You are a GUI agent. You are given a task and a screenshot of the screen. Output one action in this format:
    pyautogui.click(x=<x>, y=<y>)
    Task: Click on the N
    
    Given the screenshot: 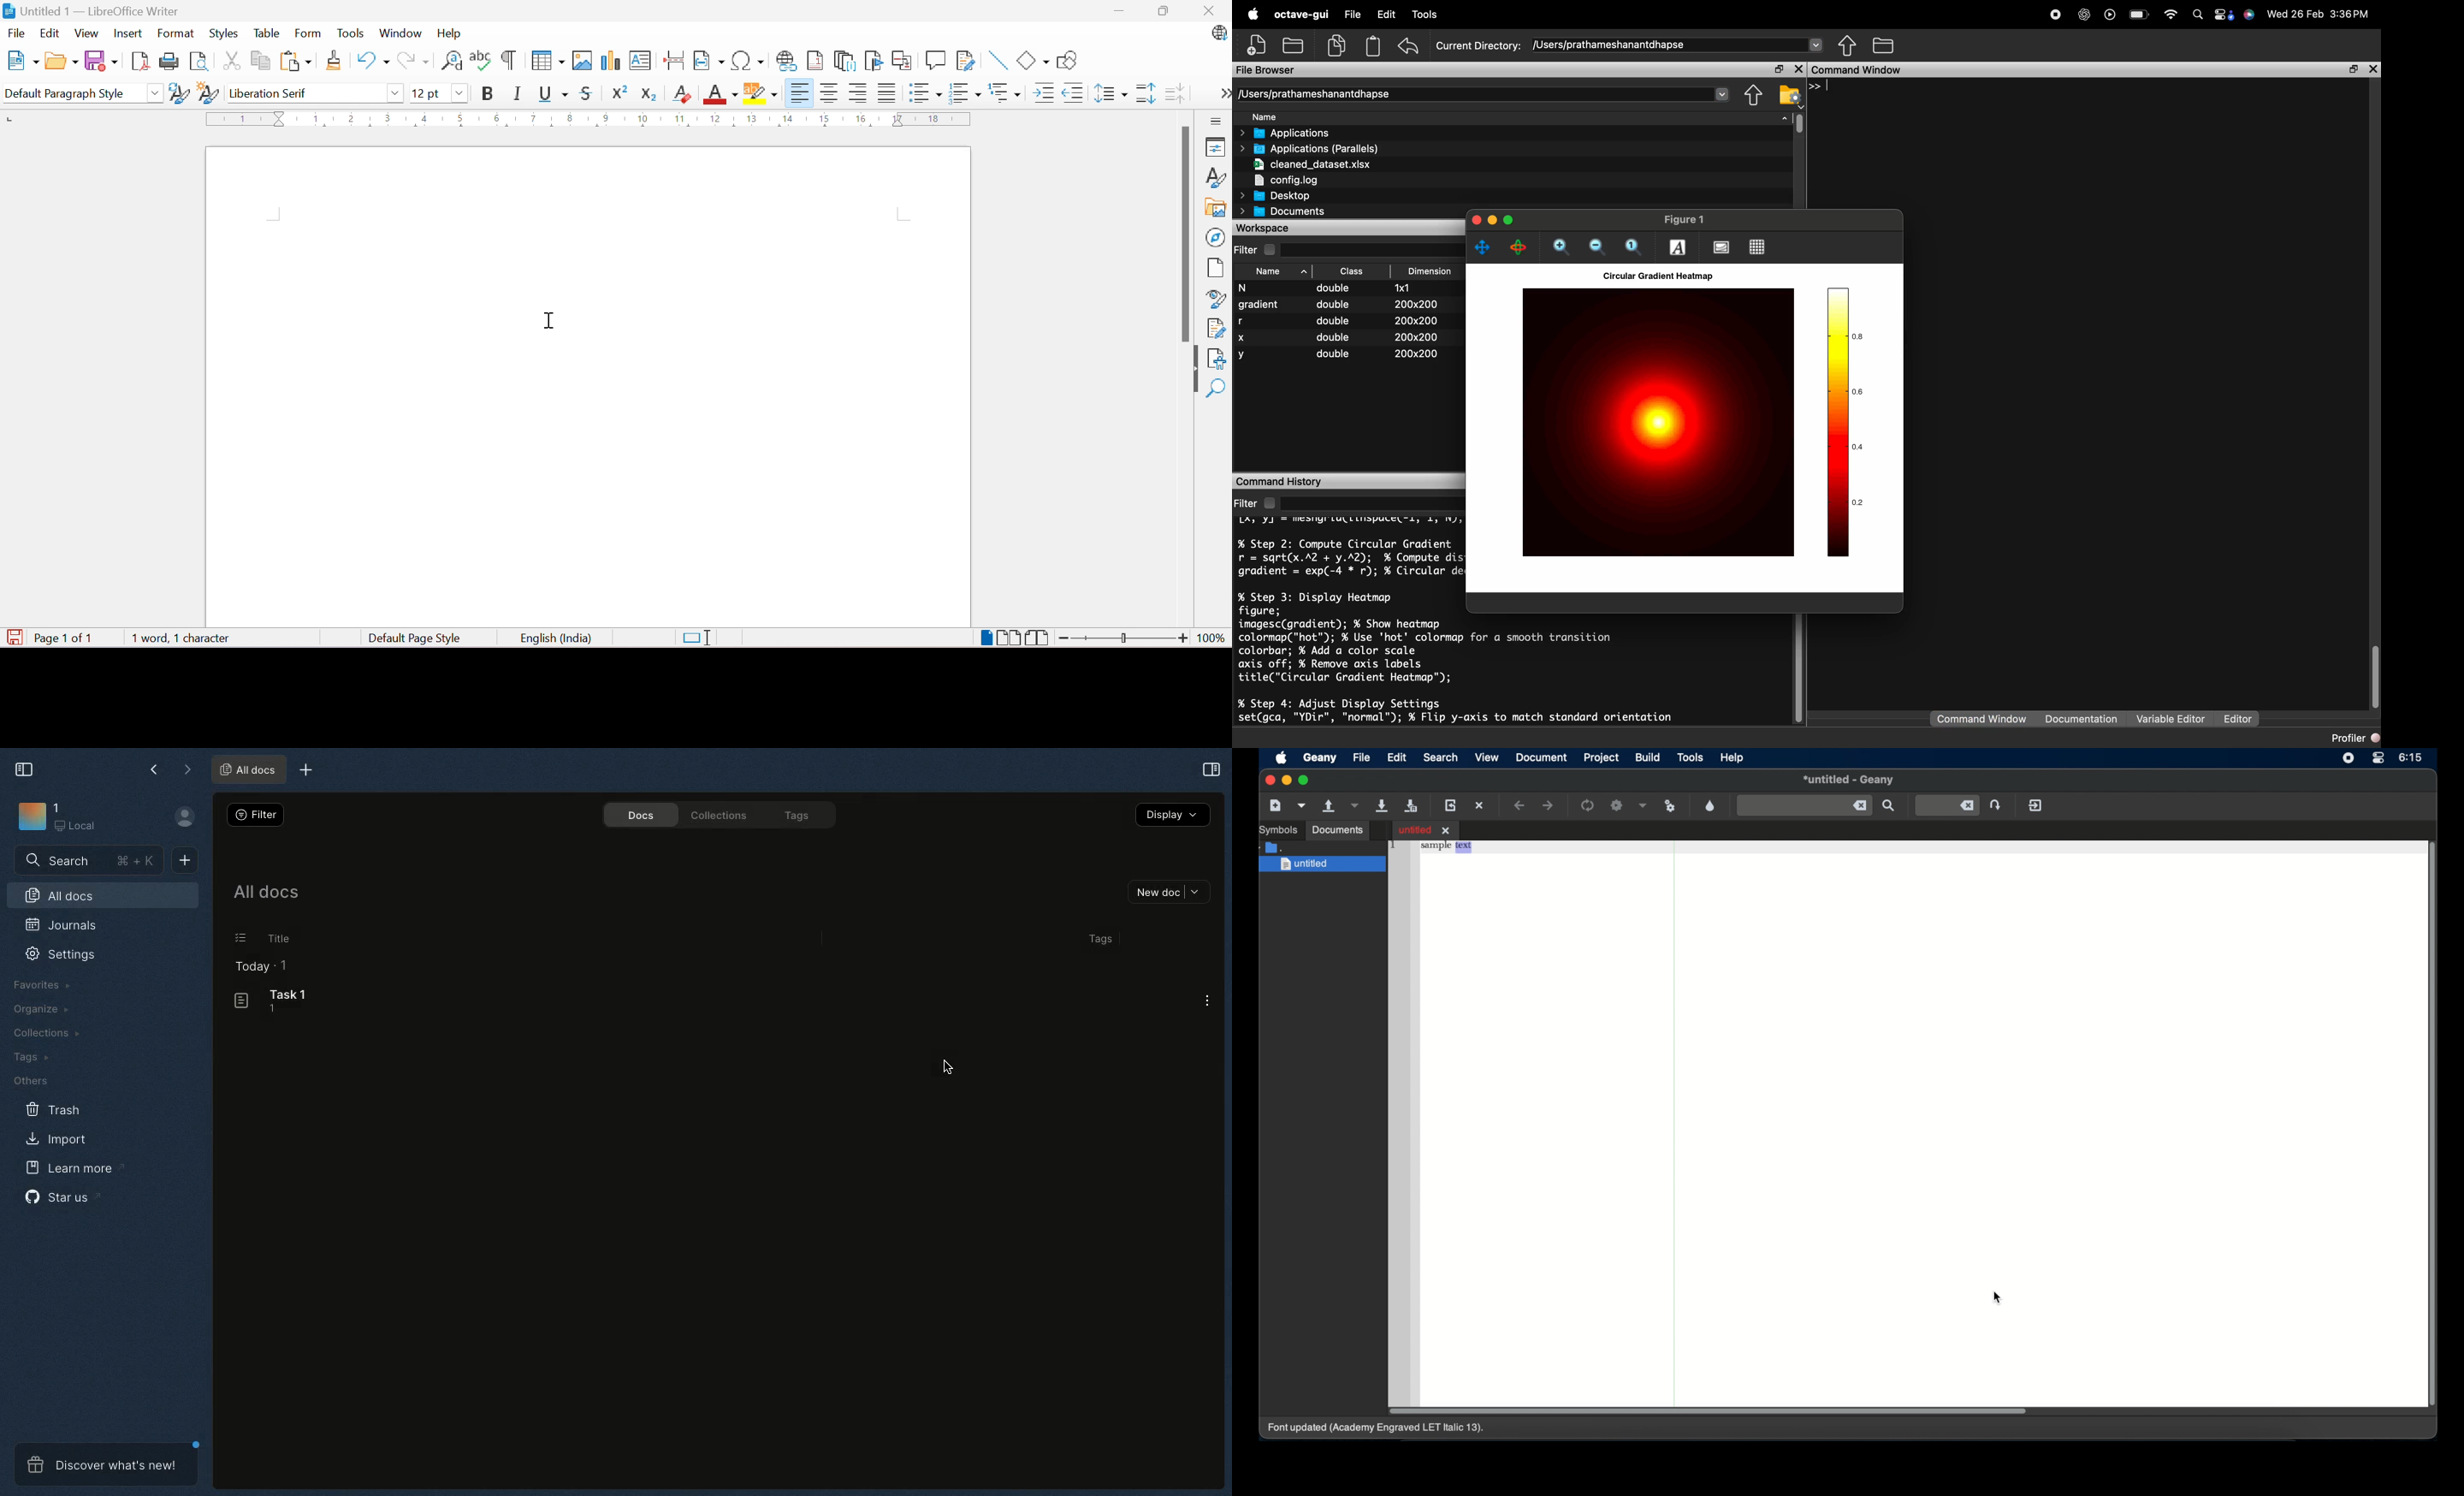 What is the action you would take?
    pyautogui.click(x=1255, y=288)
    